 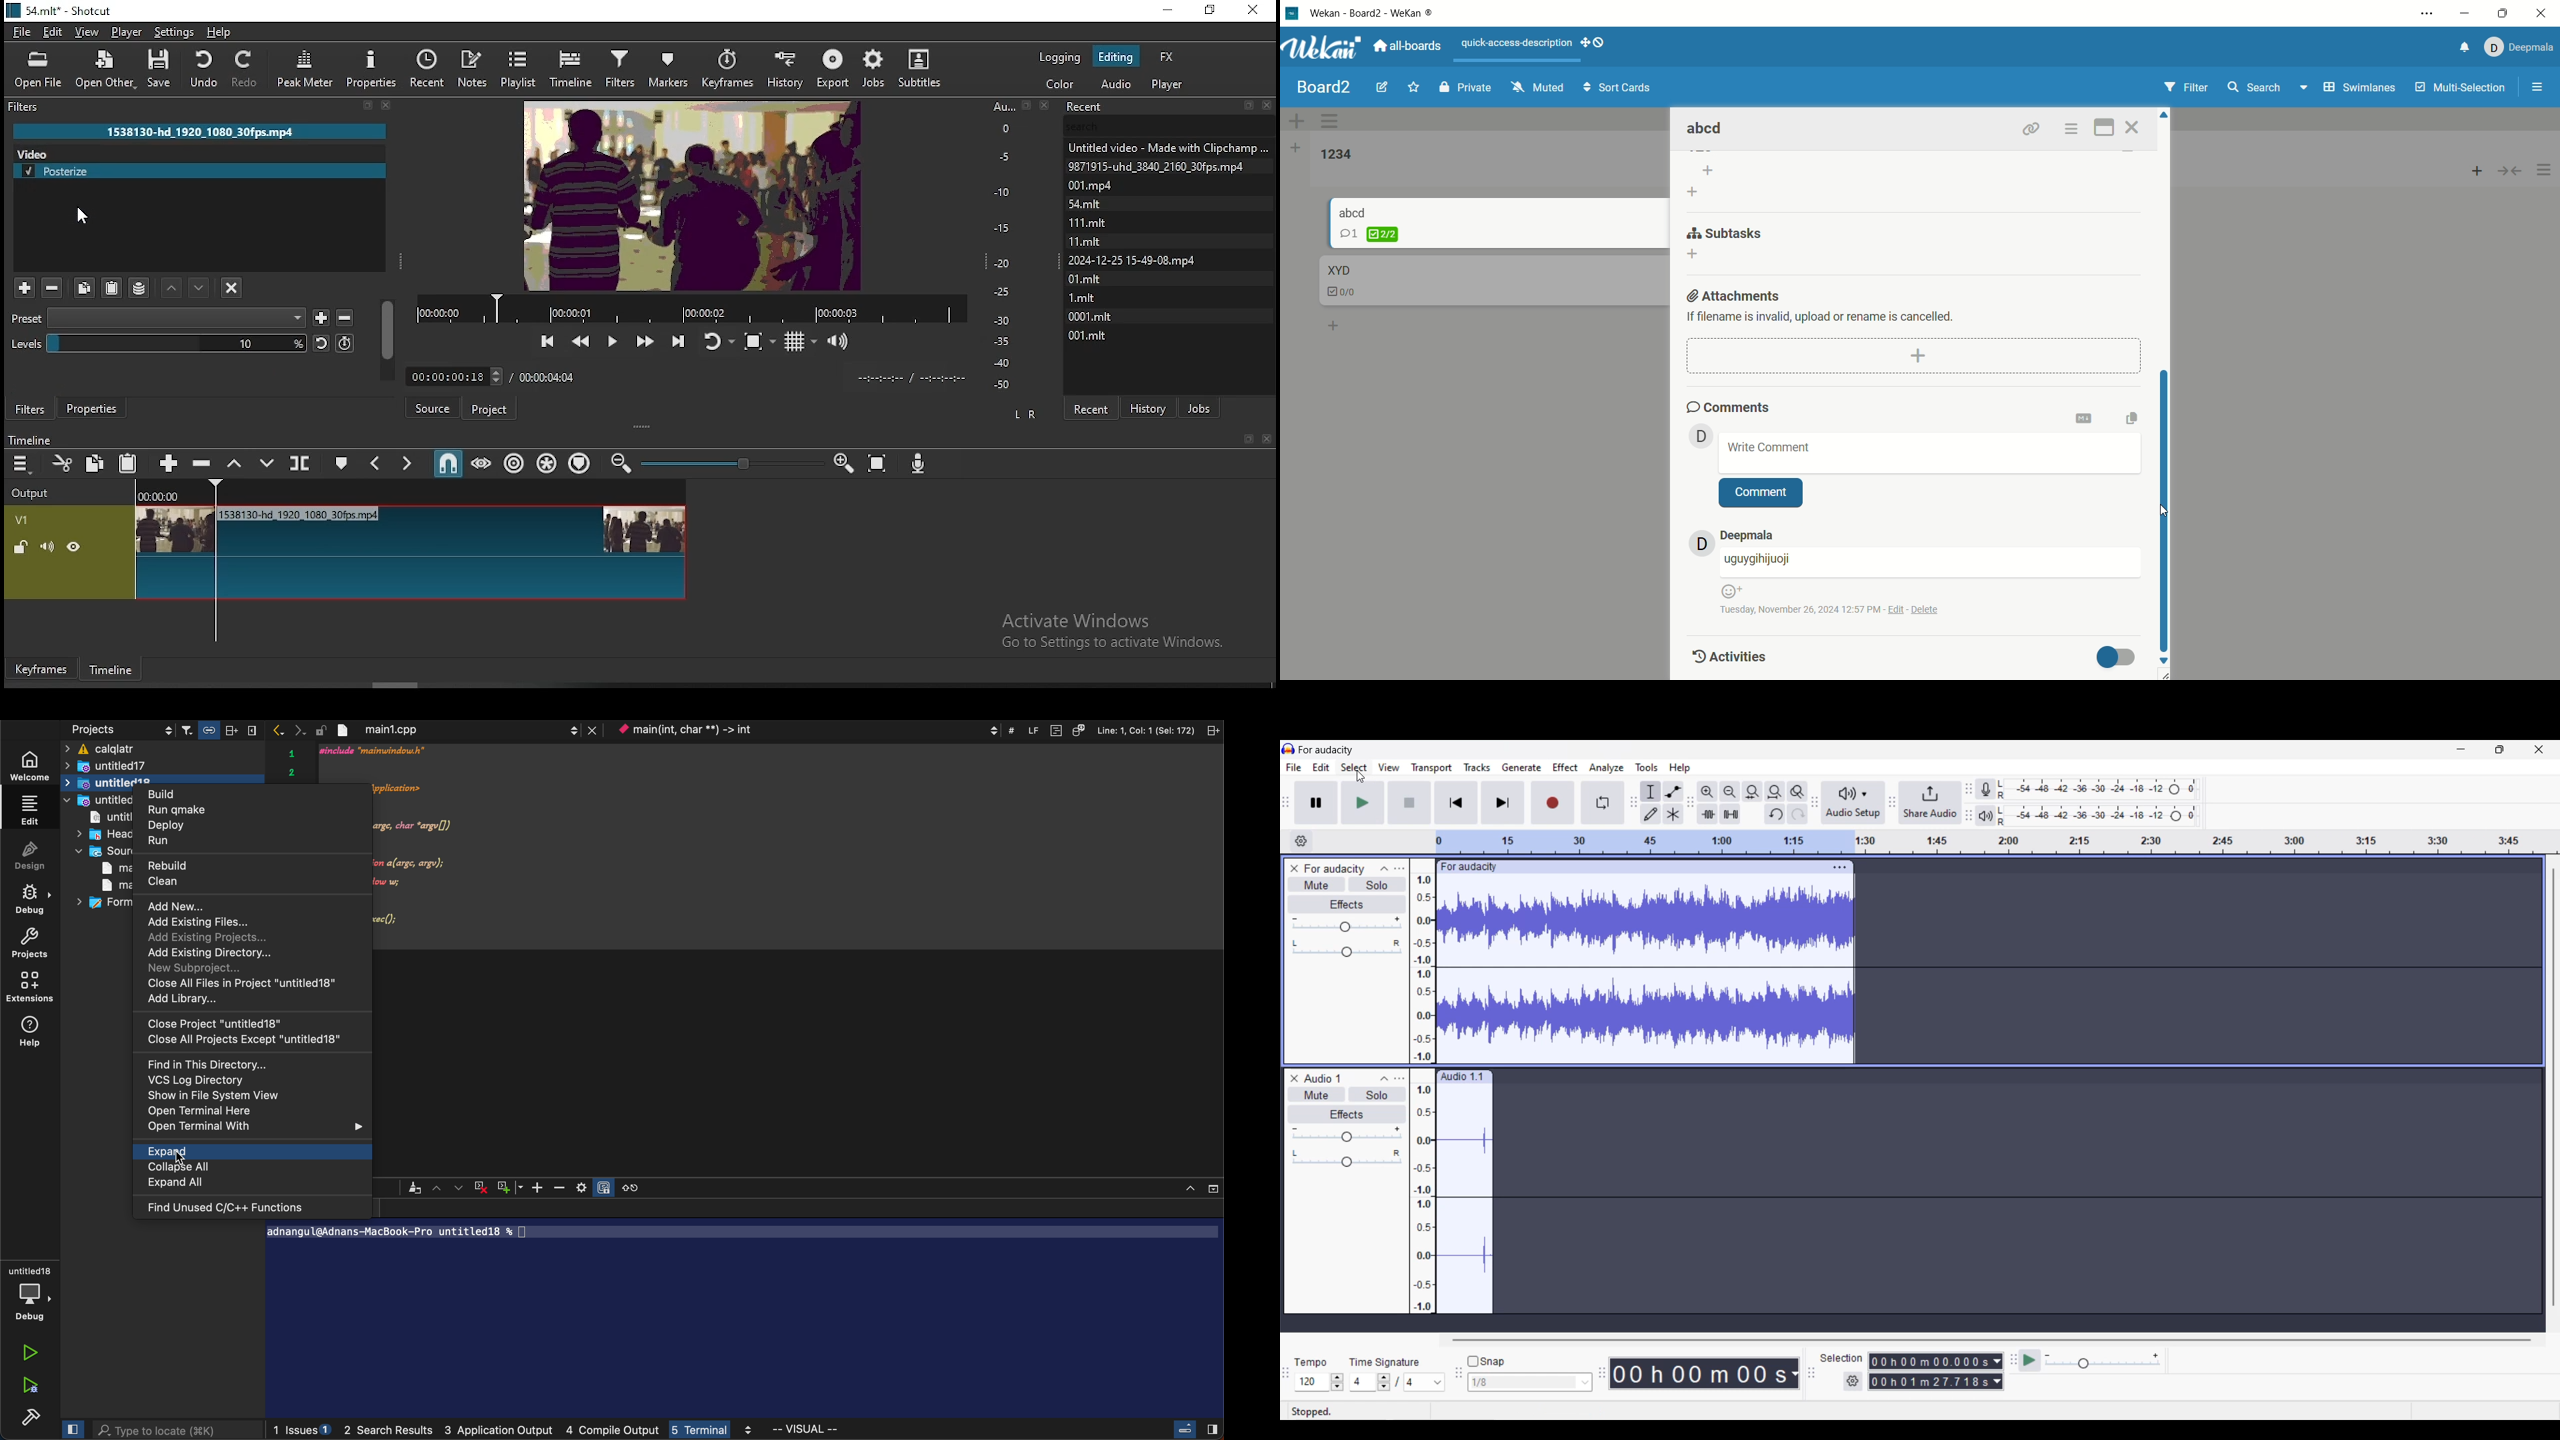 What do you see at coordinates (2554, 1087) in the screenshot?
I see `Vertical slide bar` at bounding box center [2554, 1087].